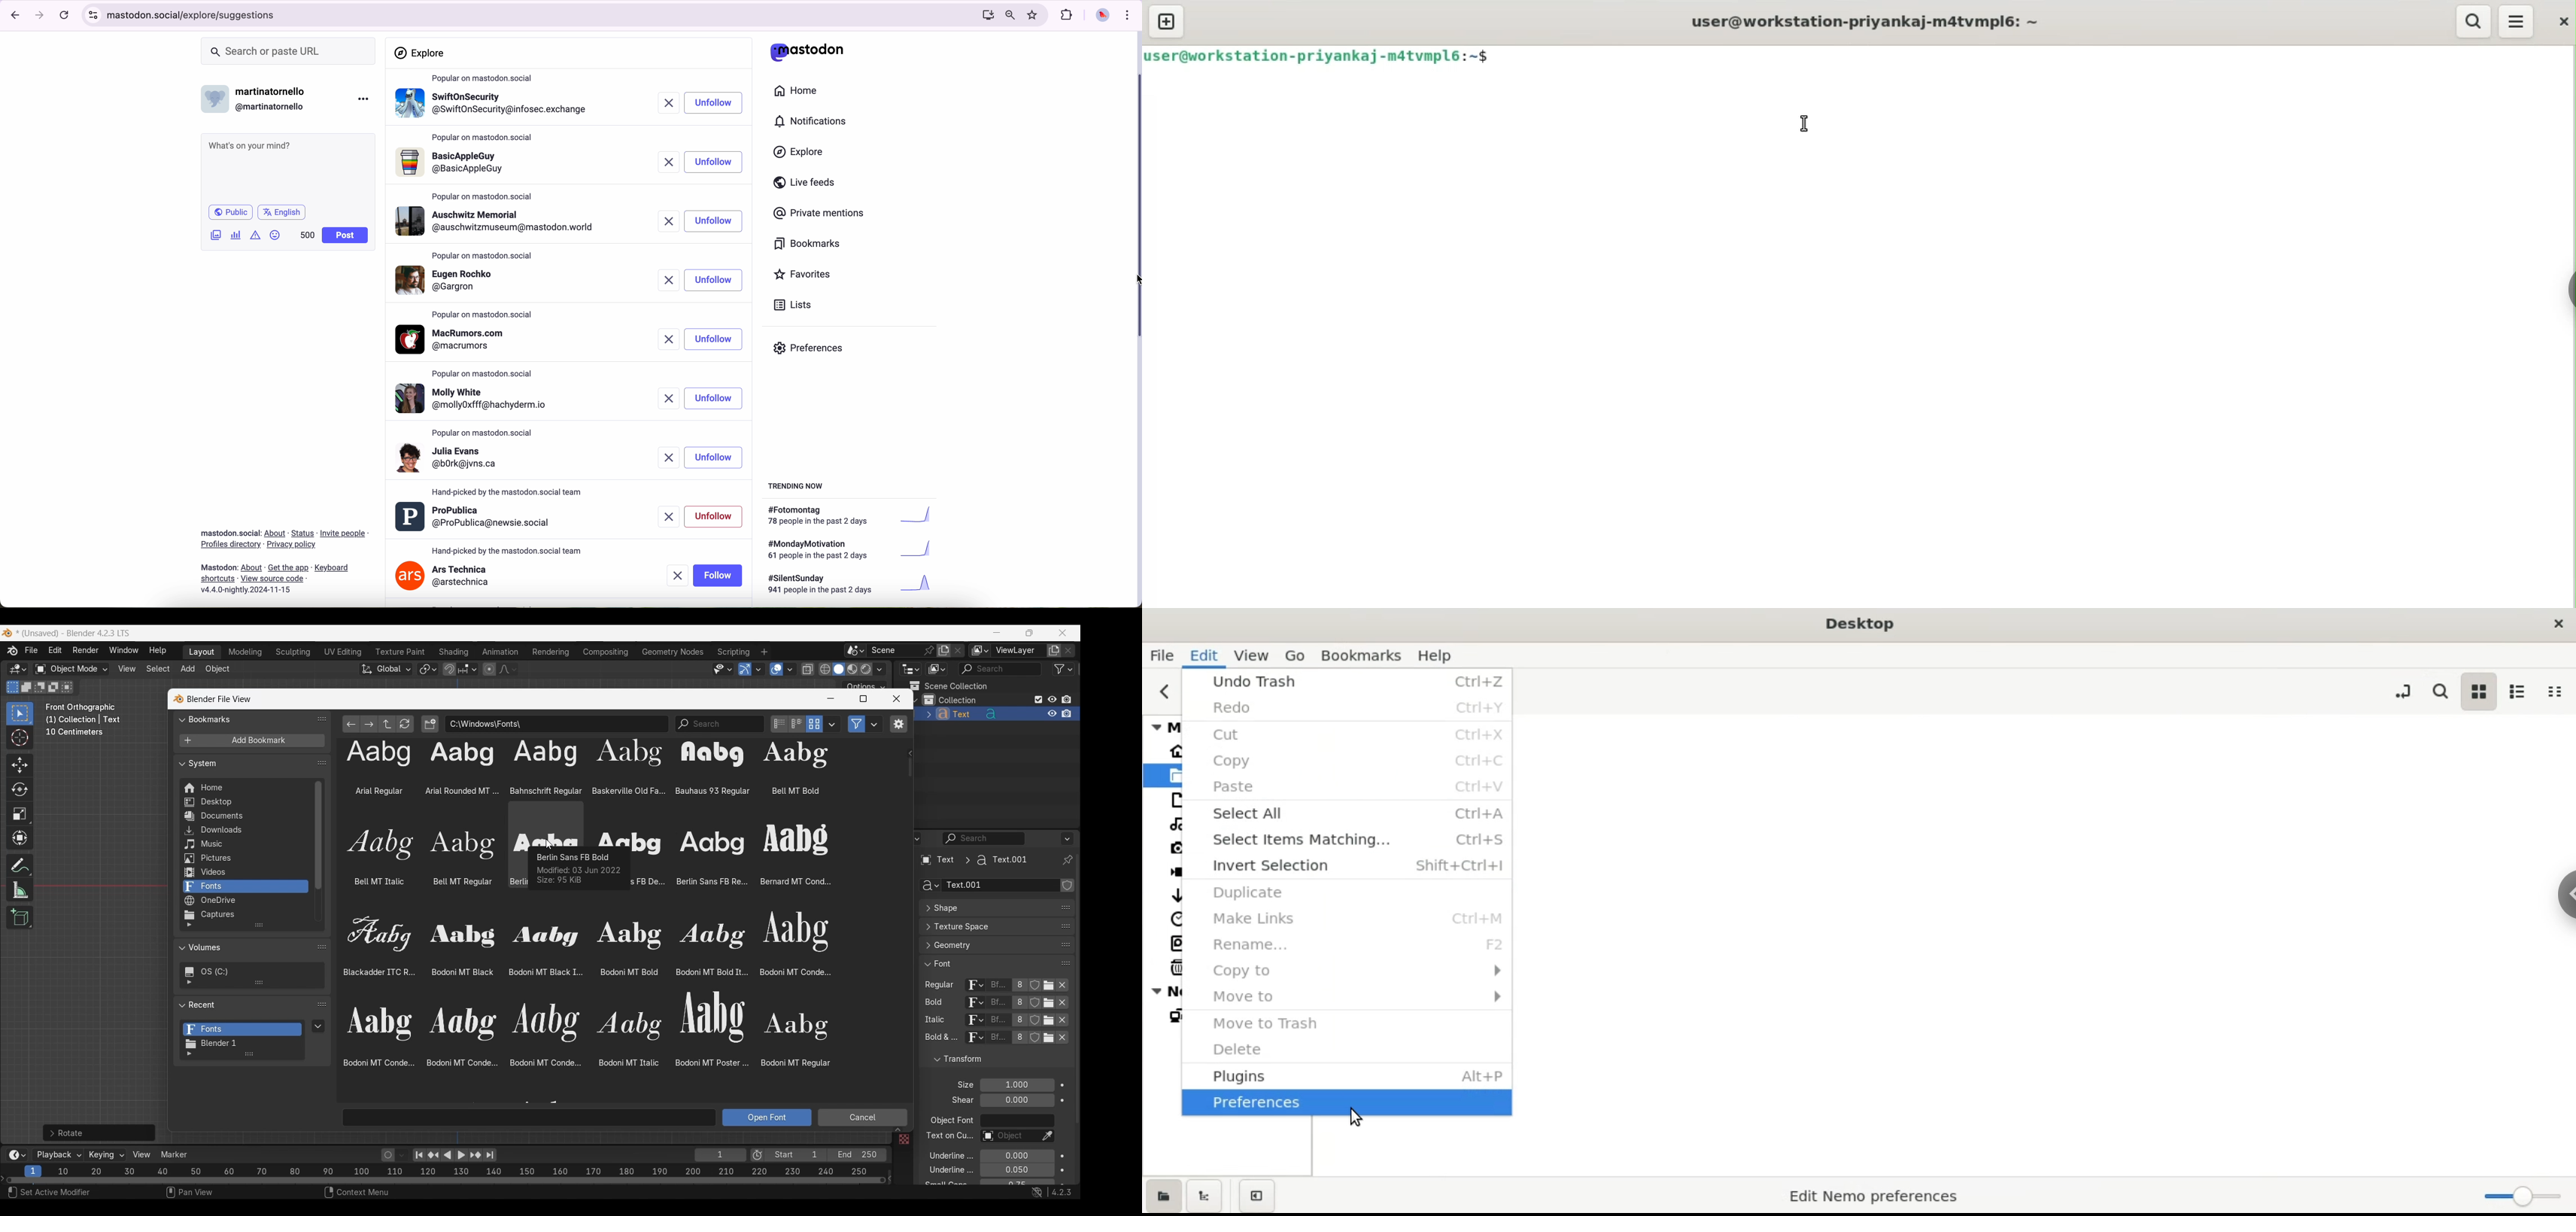 The width and height of the screenshot is (2576, 1232). What do you see at coordinates (549, 845) in the screenshot?
I see `cursor` at bounding box center [549, 845].